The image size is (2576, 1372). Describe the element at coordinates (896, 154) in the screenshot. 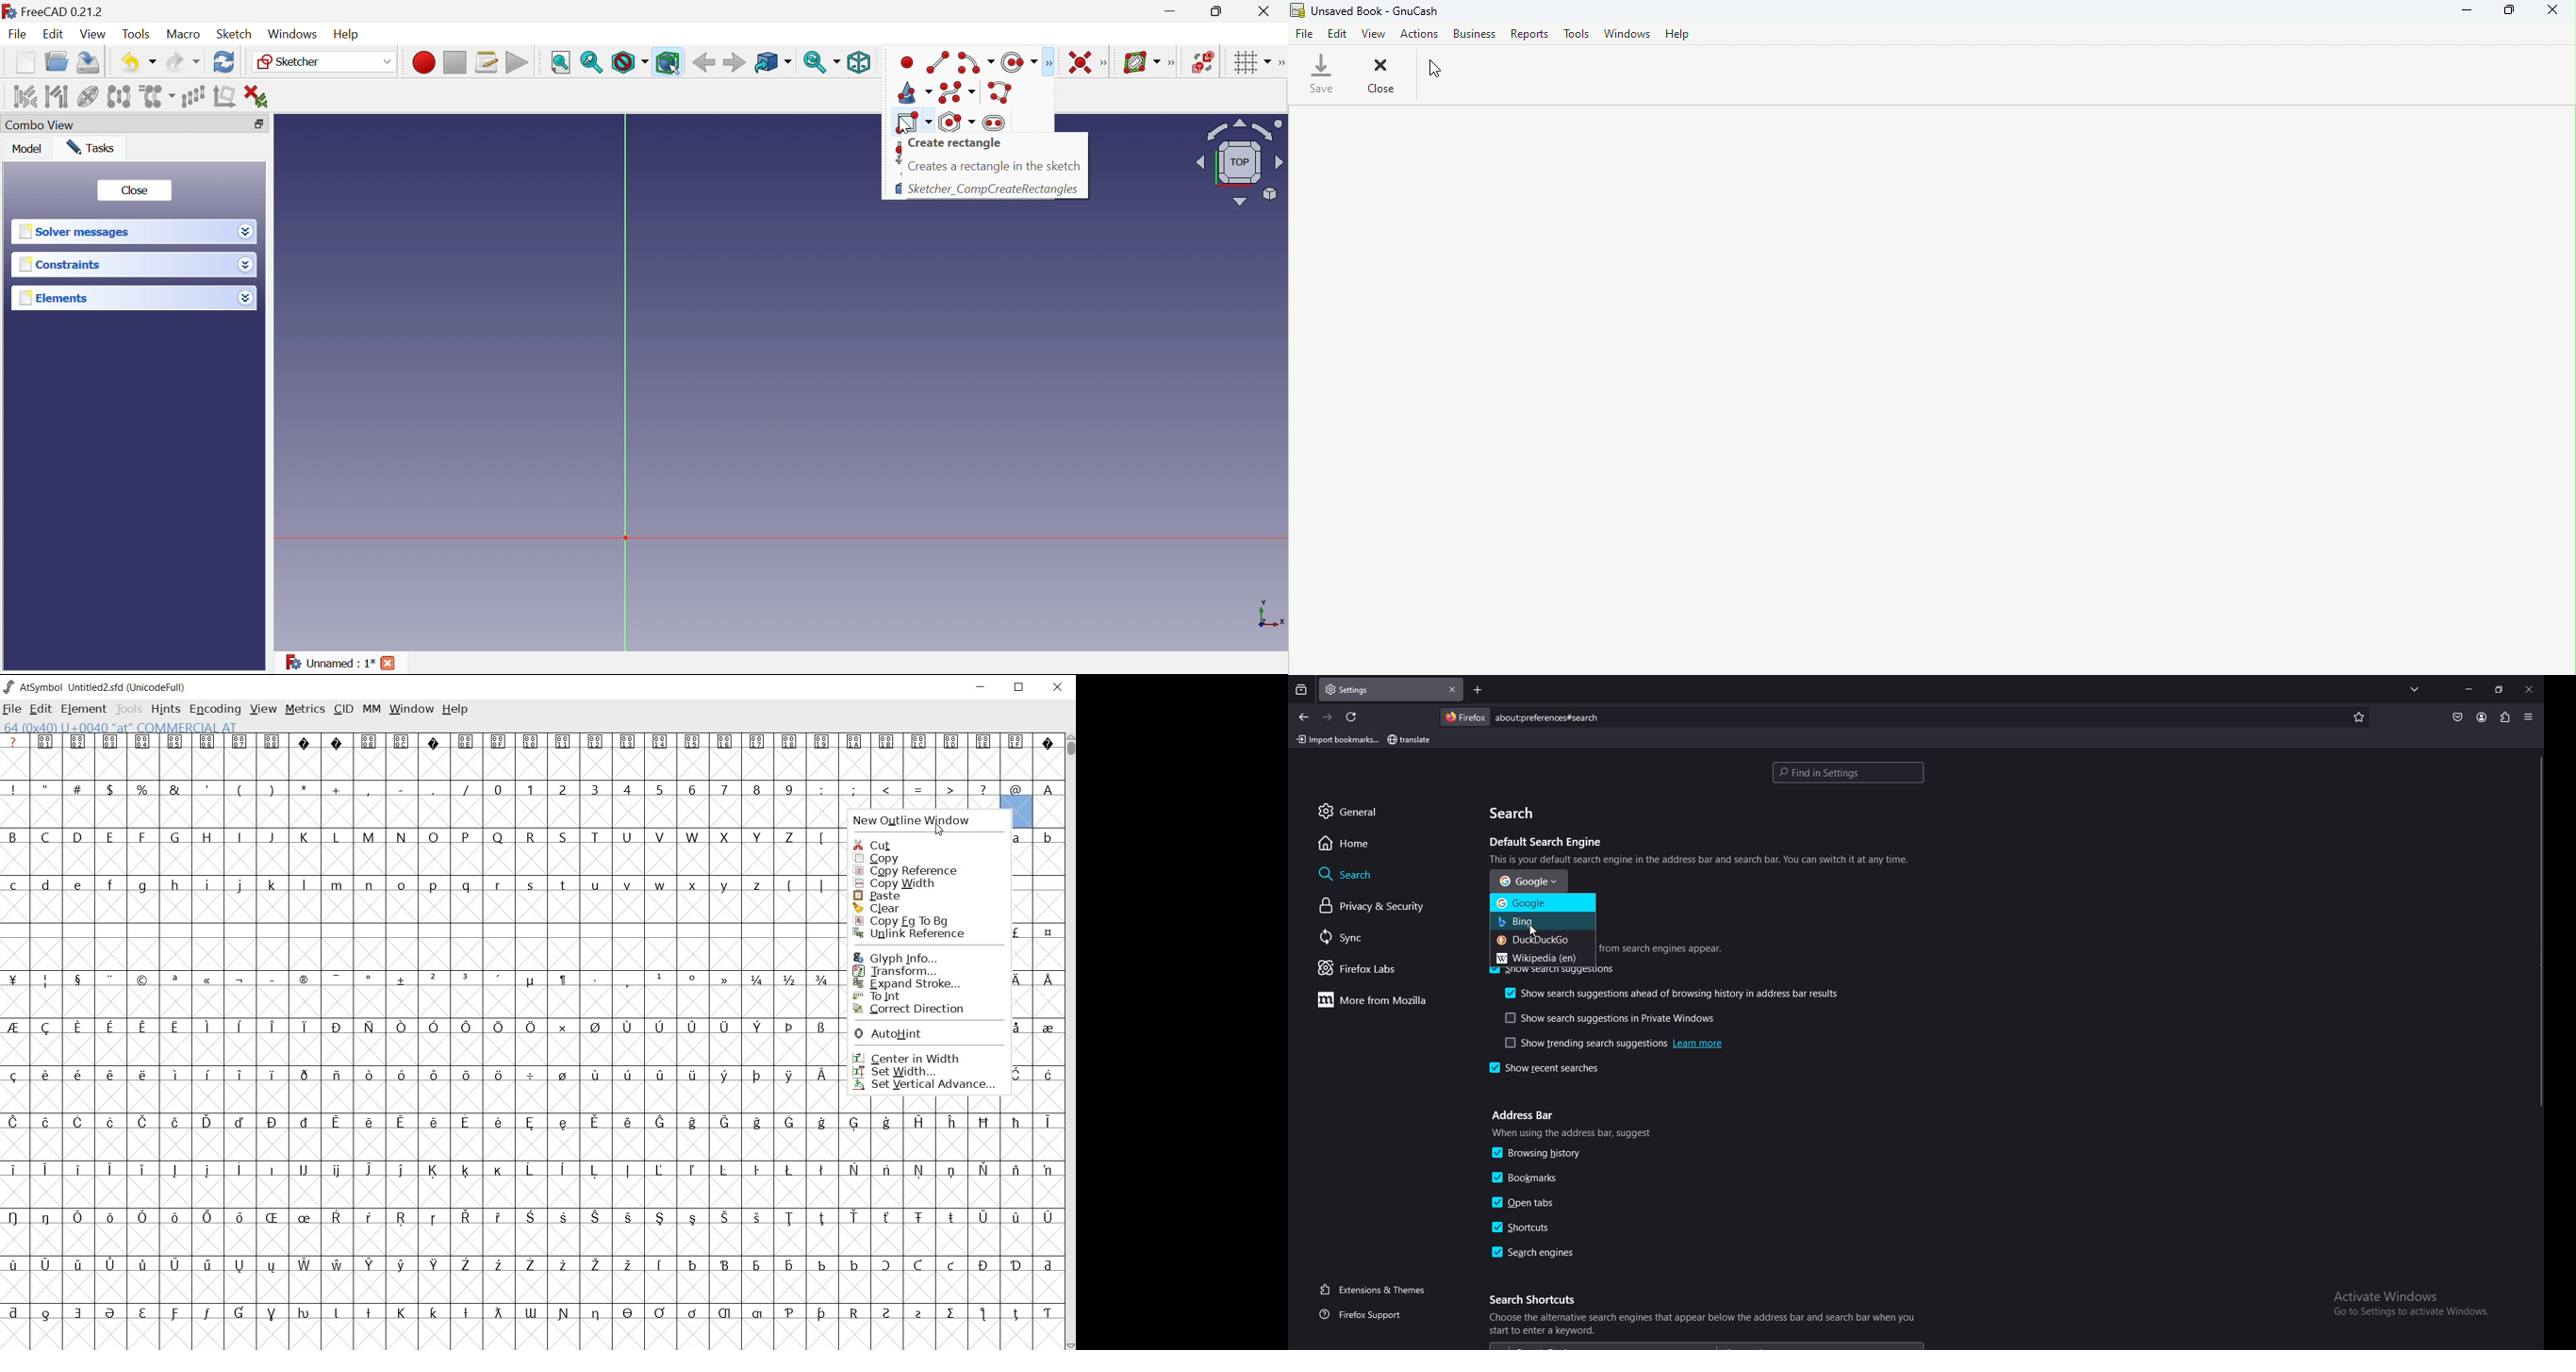

I see `Create fillet` at that location.